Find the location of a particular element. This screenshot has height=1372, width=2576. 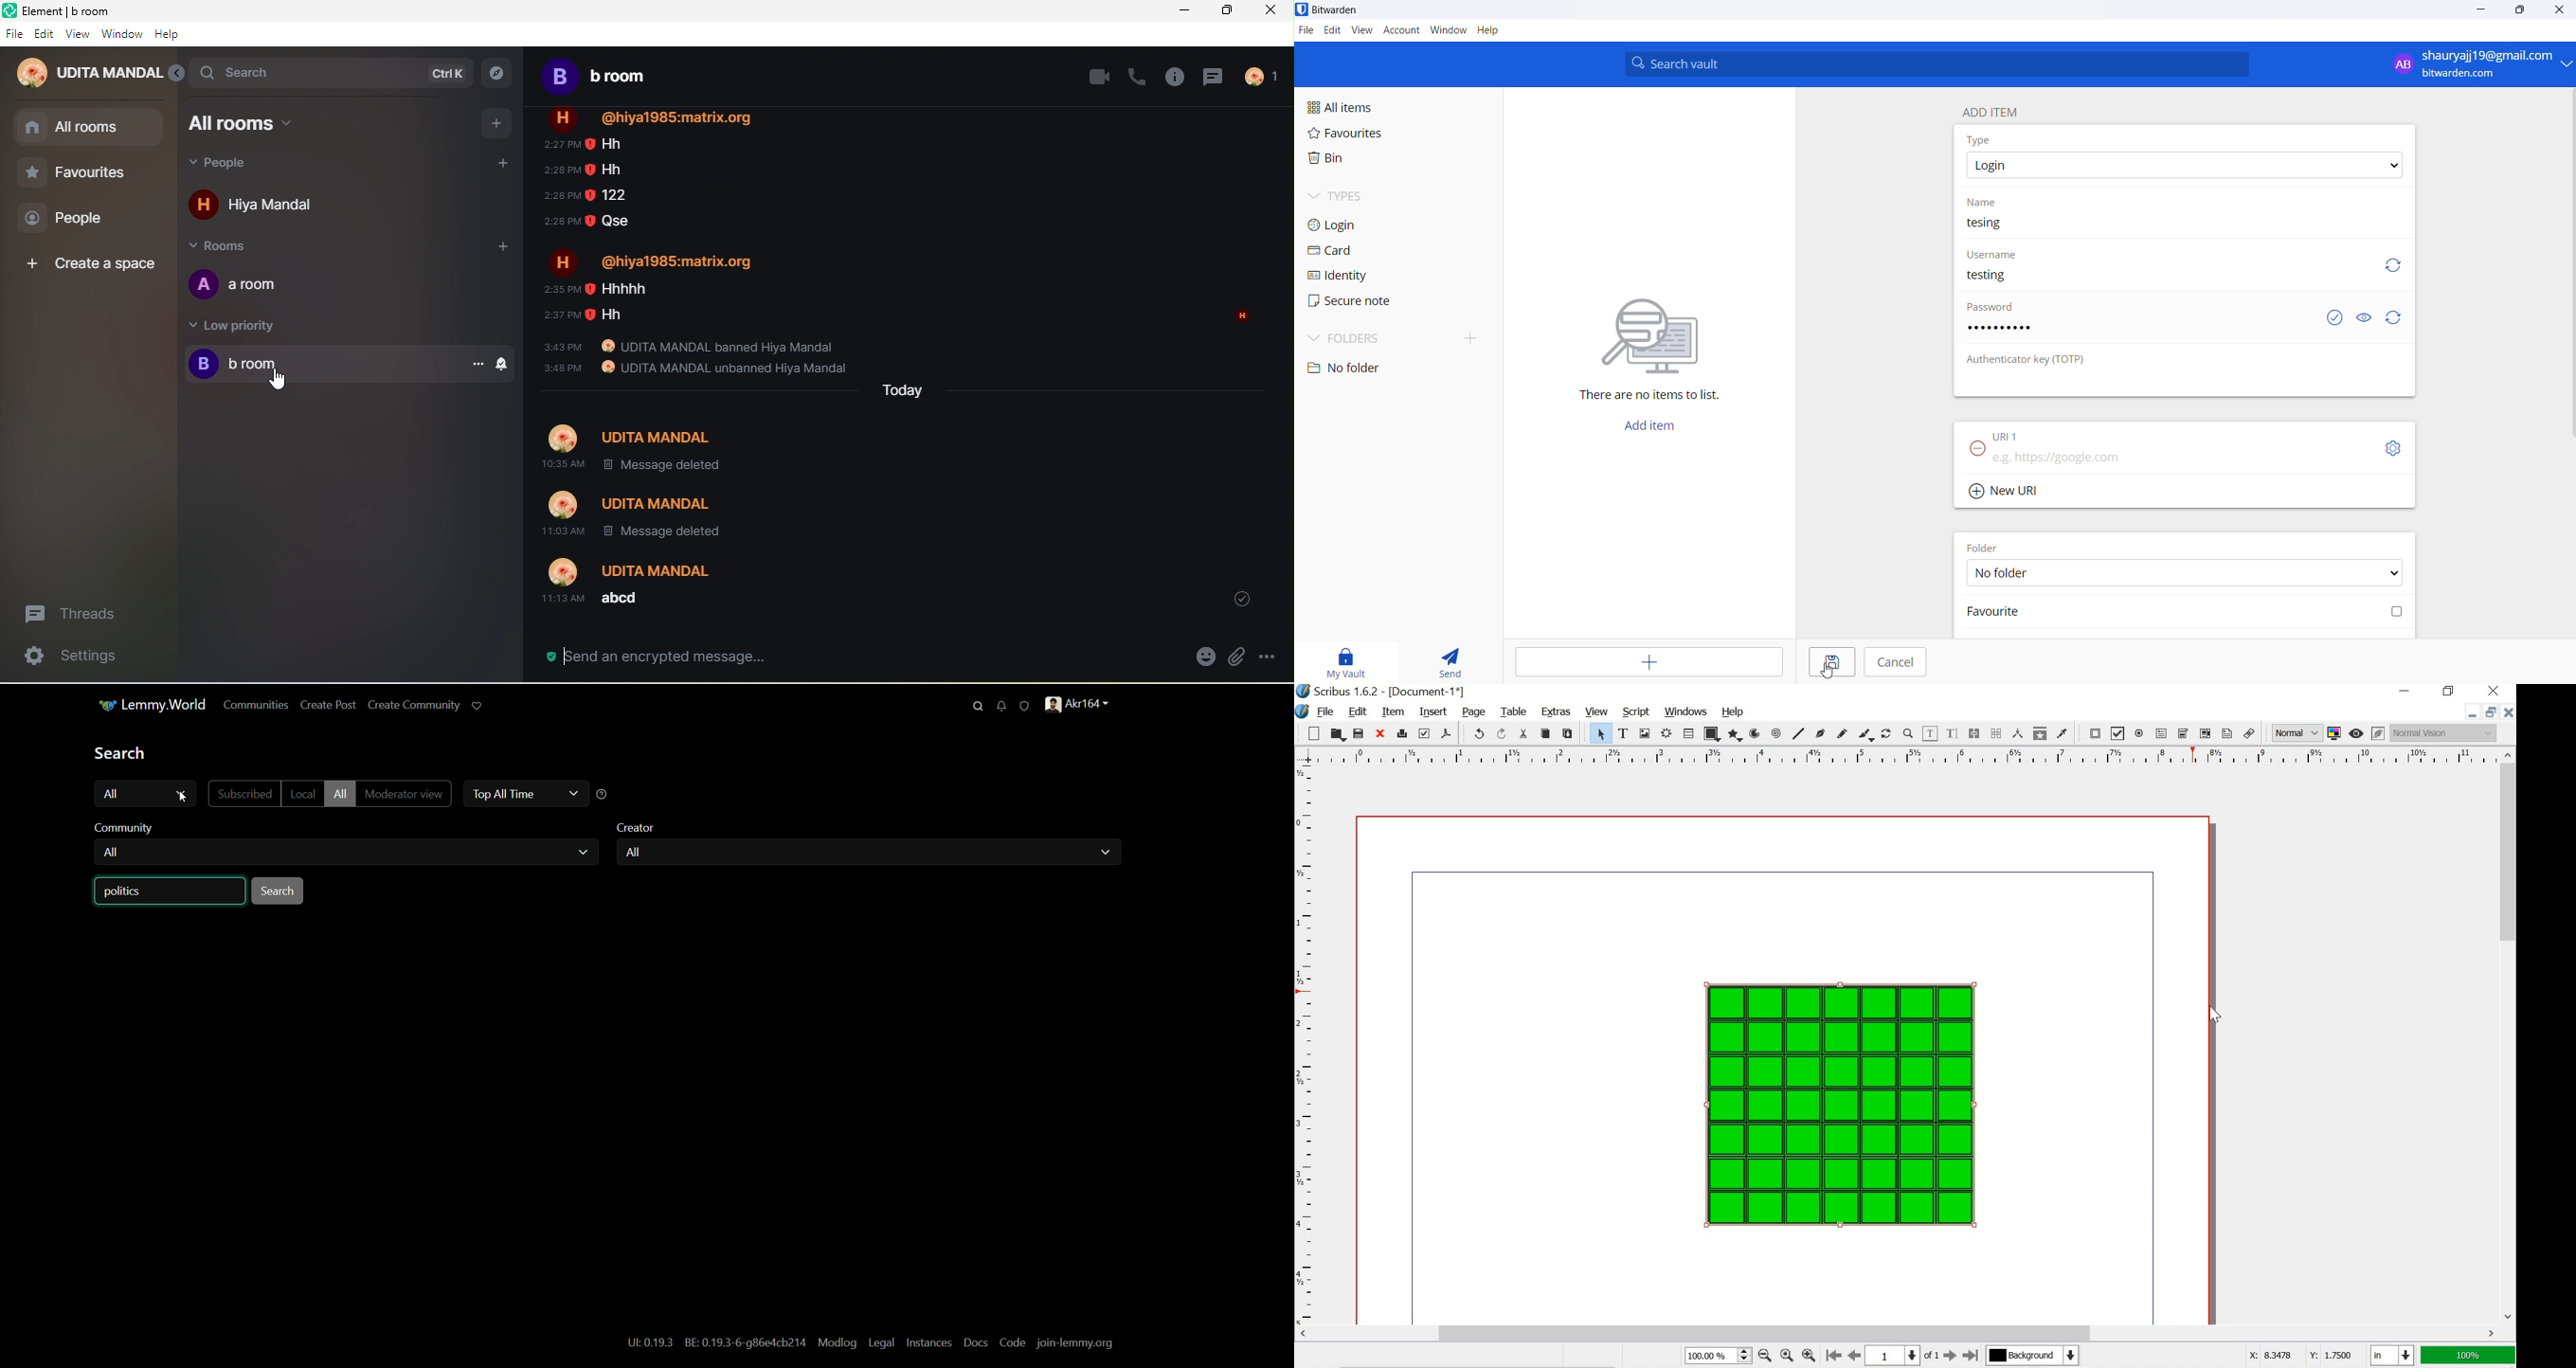

window is located at coordinates (1448, 32).